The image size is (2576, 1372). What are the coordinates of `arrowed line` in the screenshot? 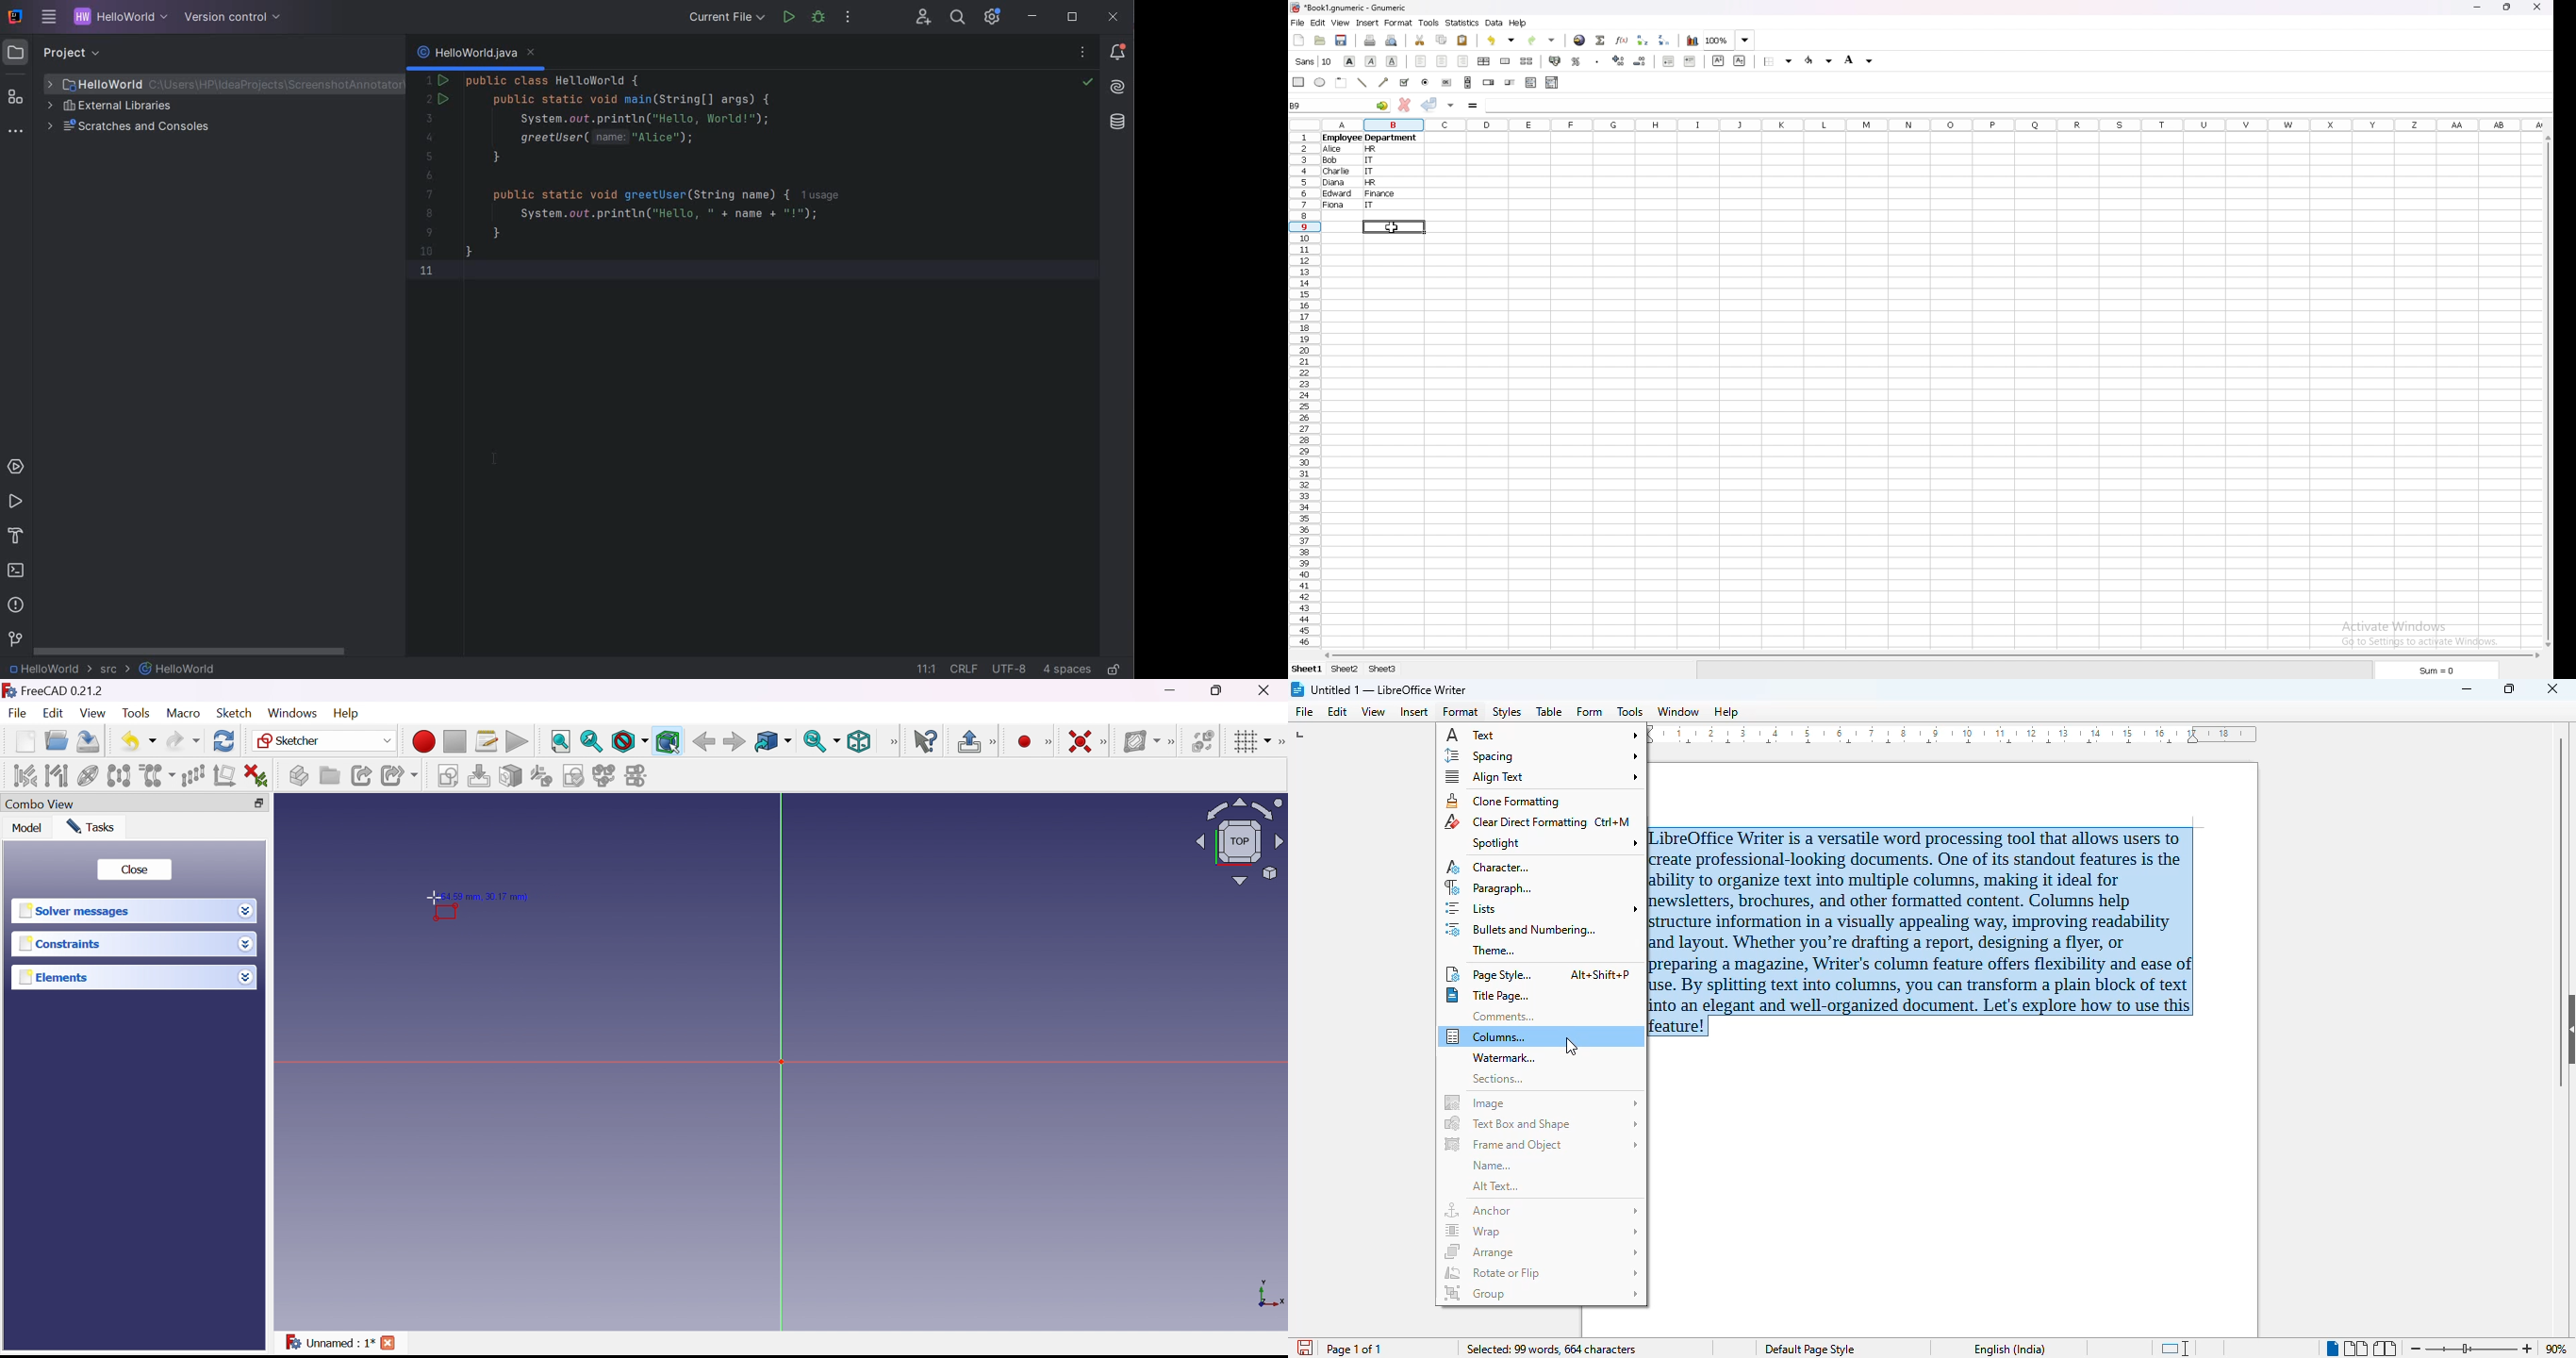 It's located at (1384, 82).